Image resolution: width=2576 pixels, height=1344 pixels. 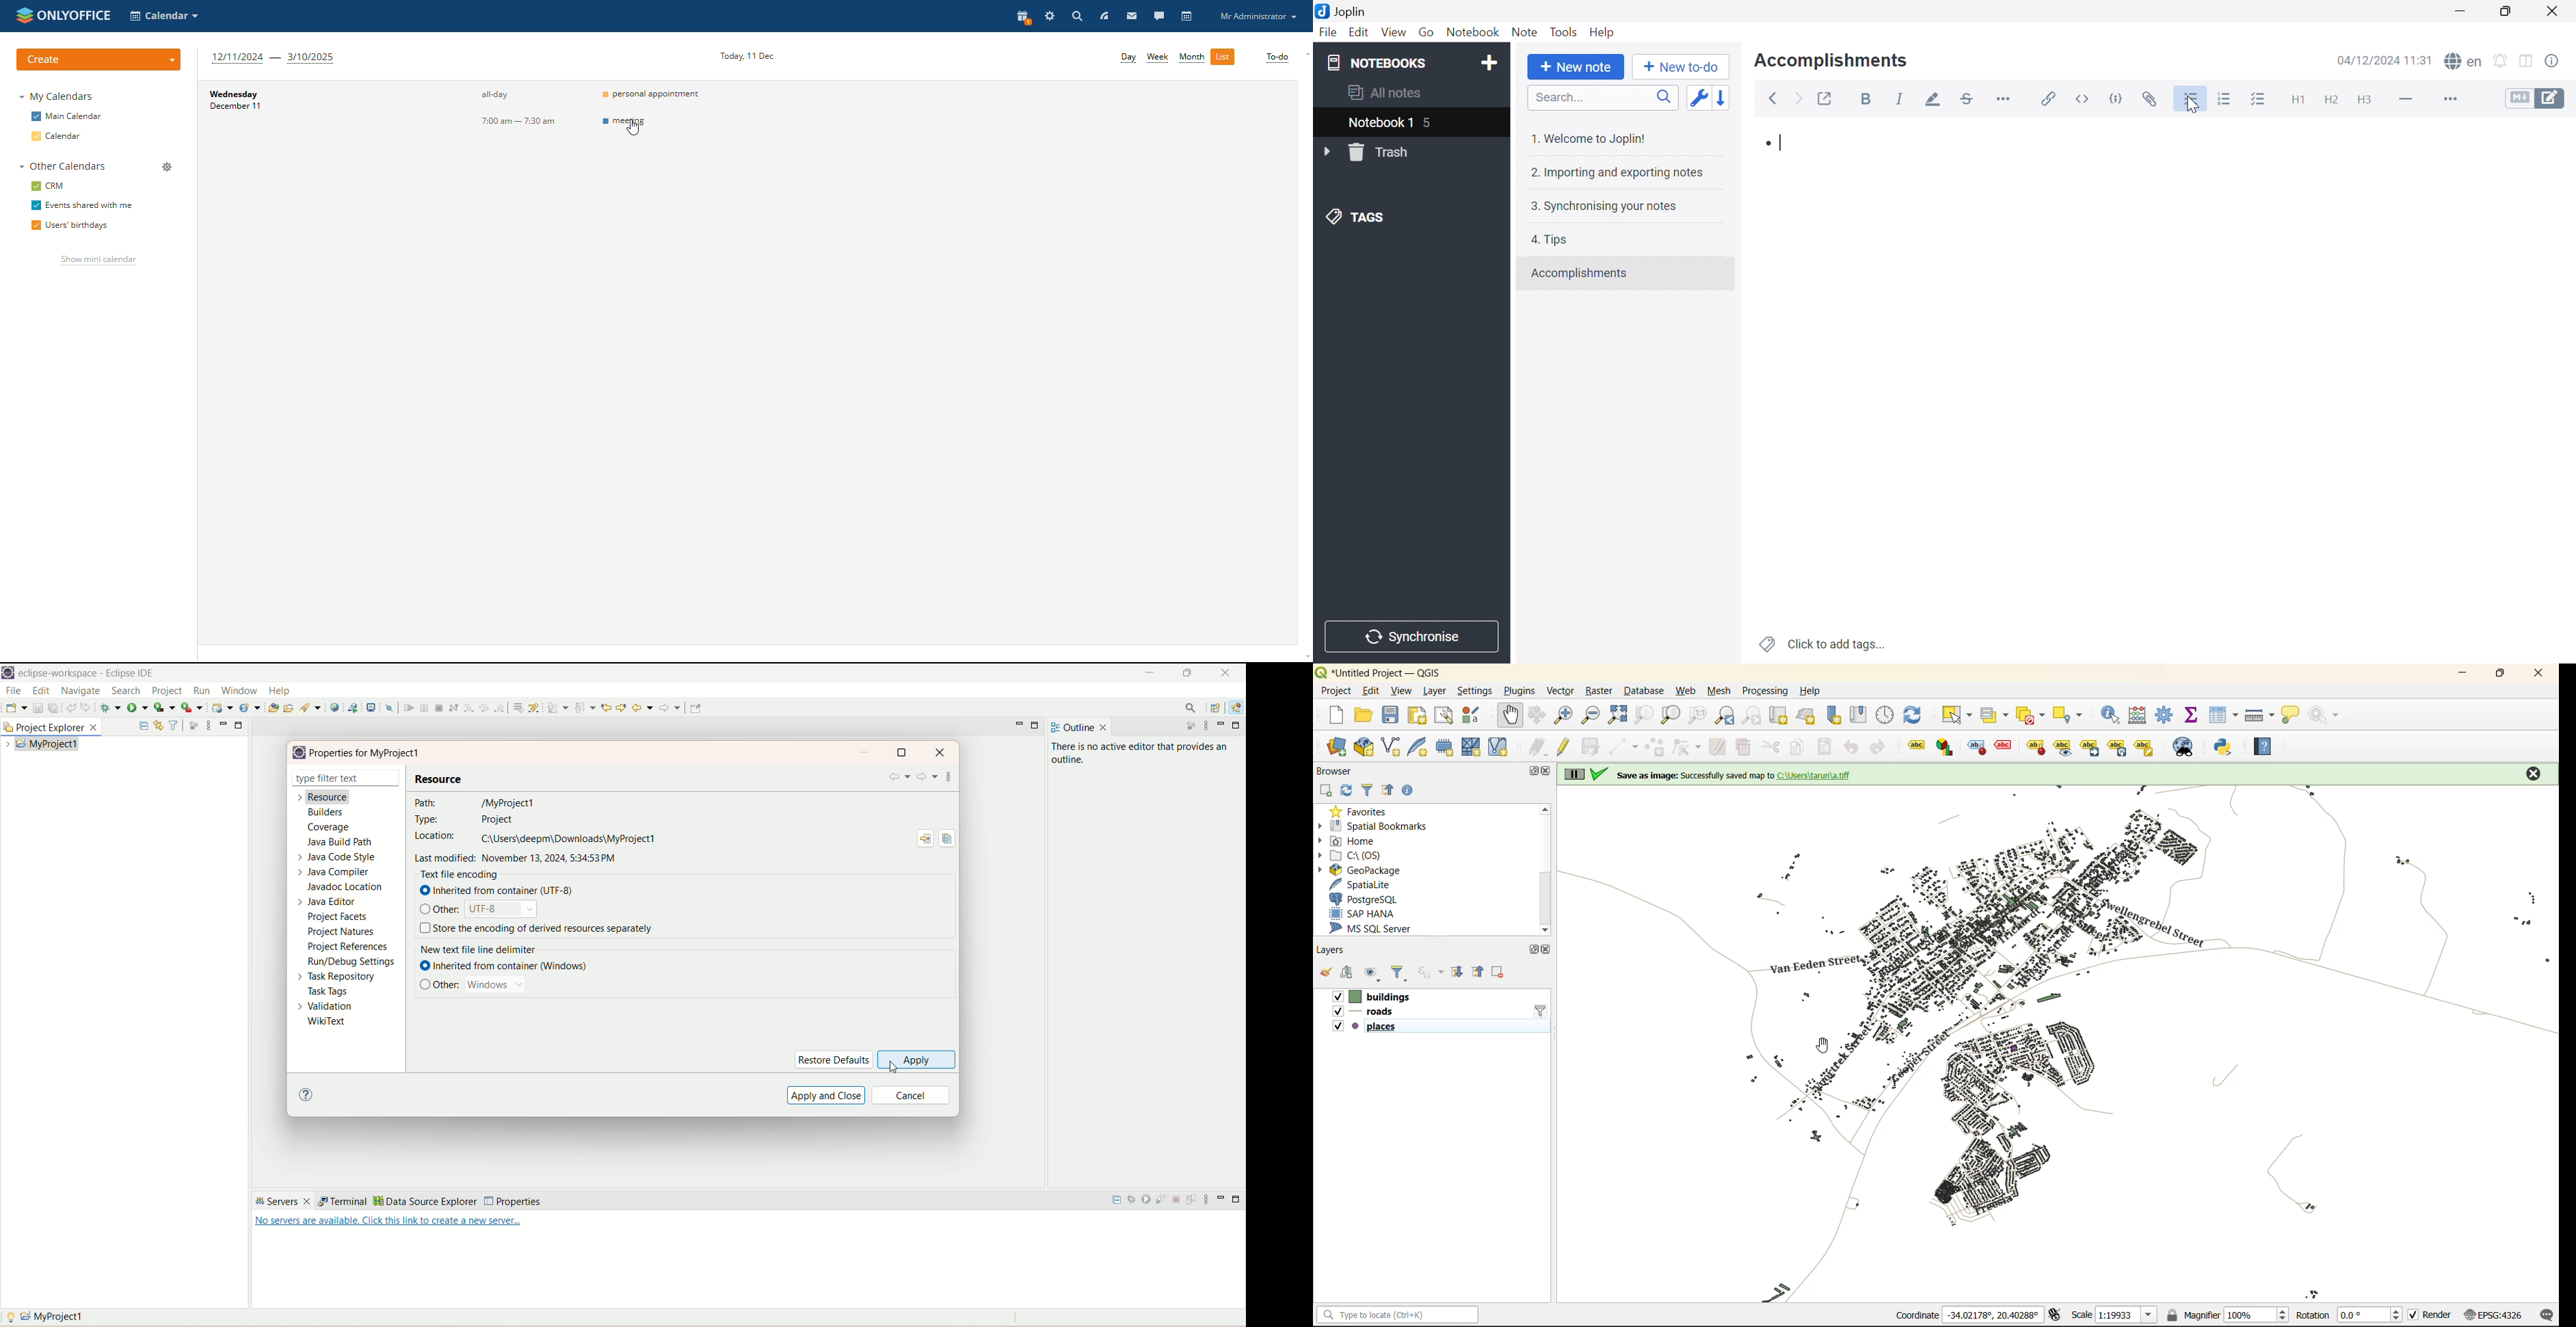 What do you see at coordinates (2503, 62) in the screenshot?
I see `Set alarm` at bounding box center [2503, 62].